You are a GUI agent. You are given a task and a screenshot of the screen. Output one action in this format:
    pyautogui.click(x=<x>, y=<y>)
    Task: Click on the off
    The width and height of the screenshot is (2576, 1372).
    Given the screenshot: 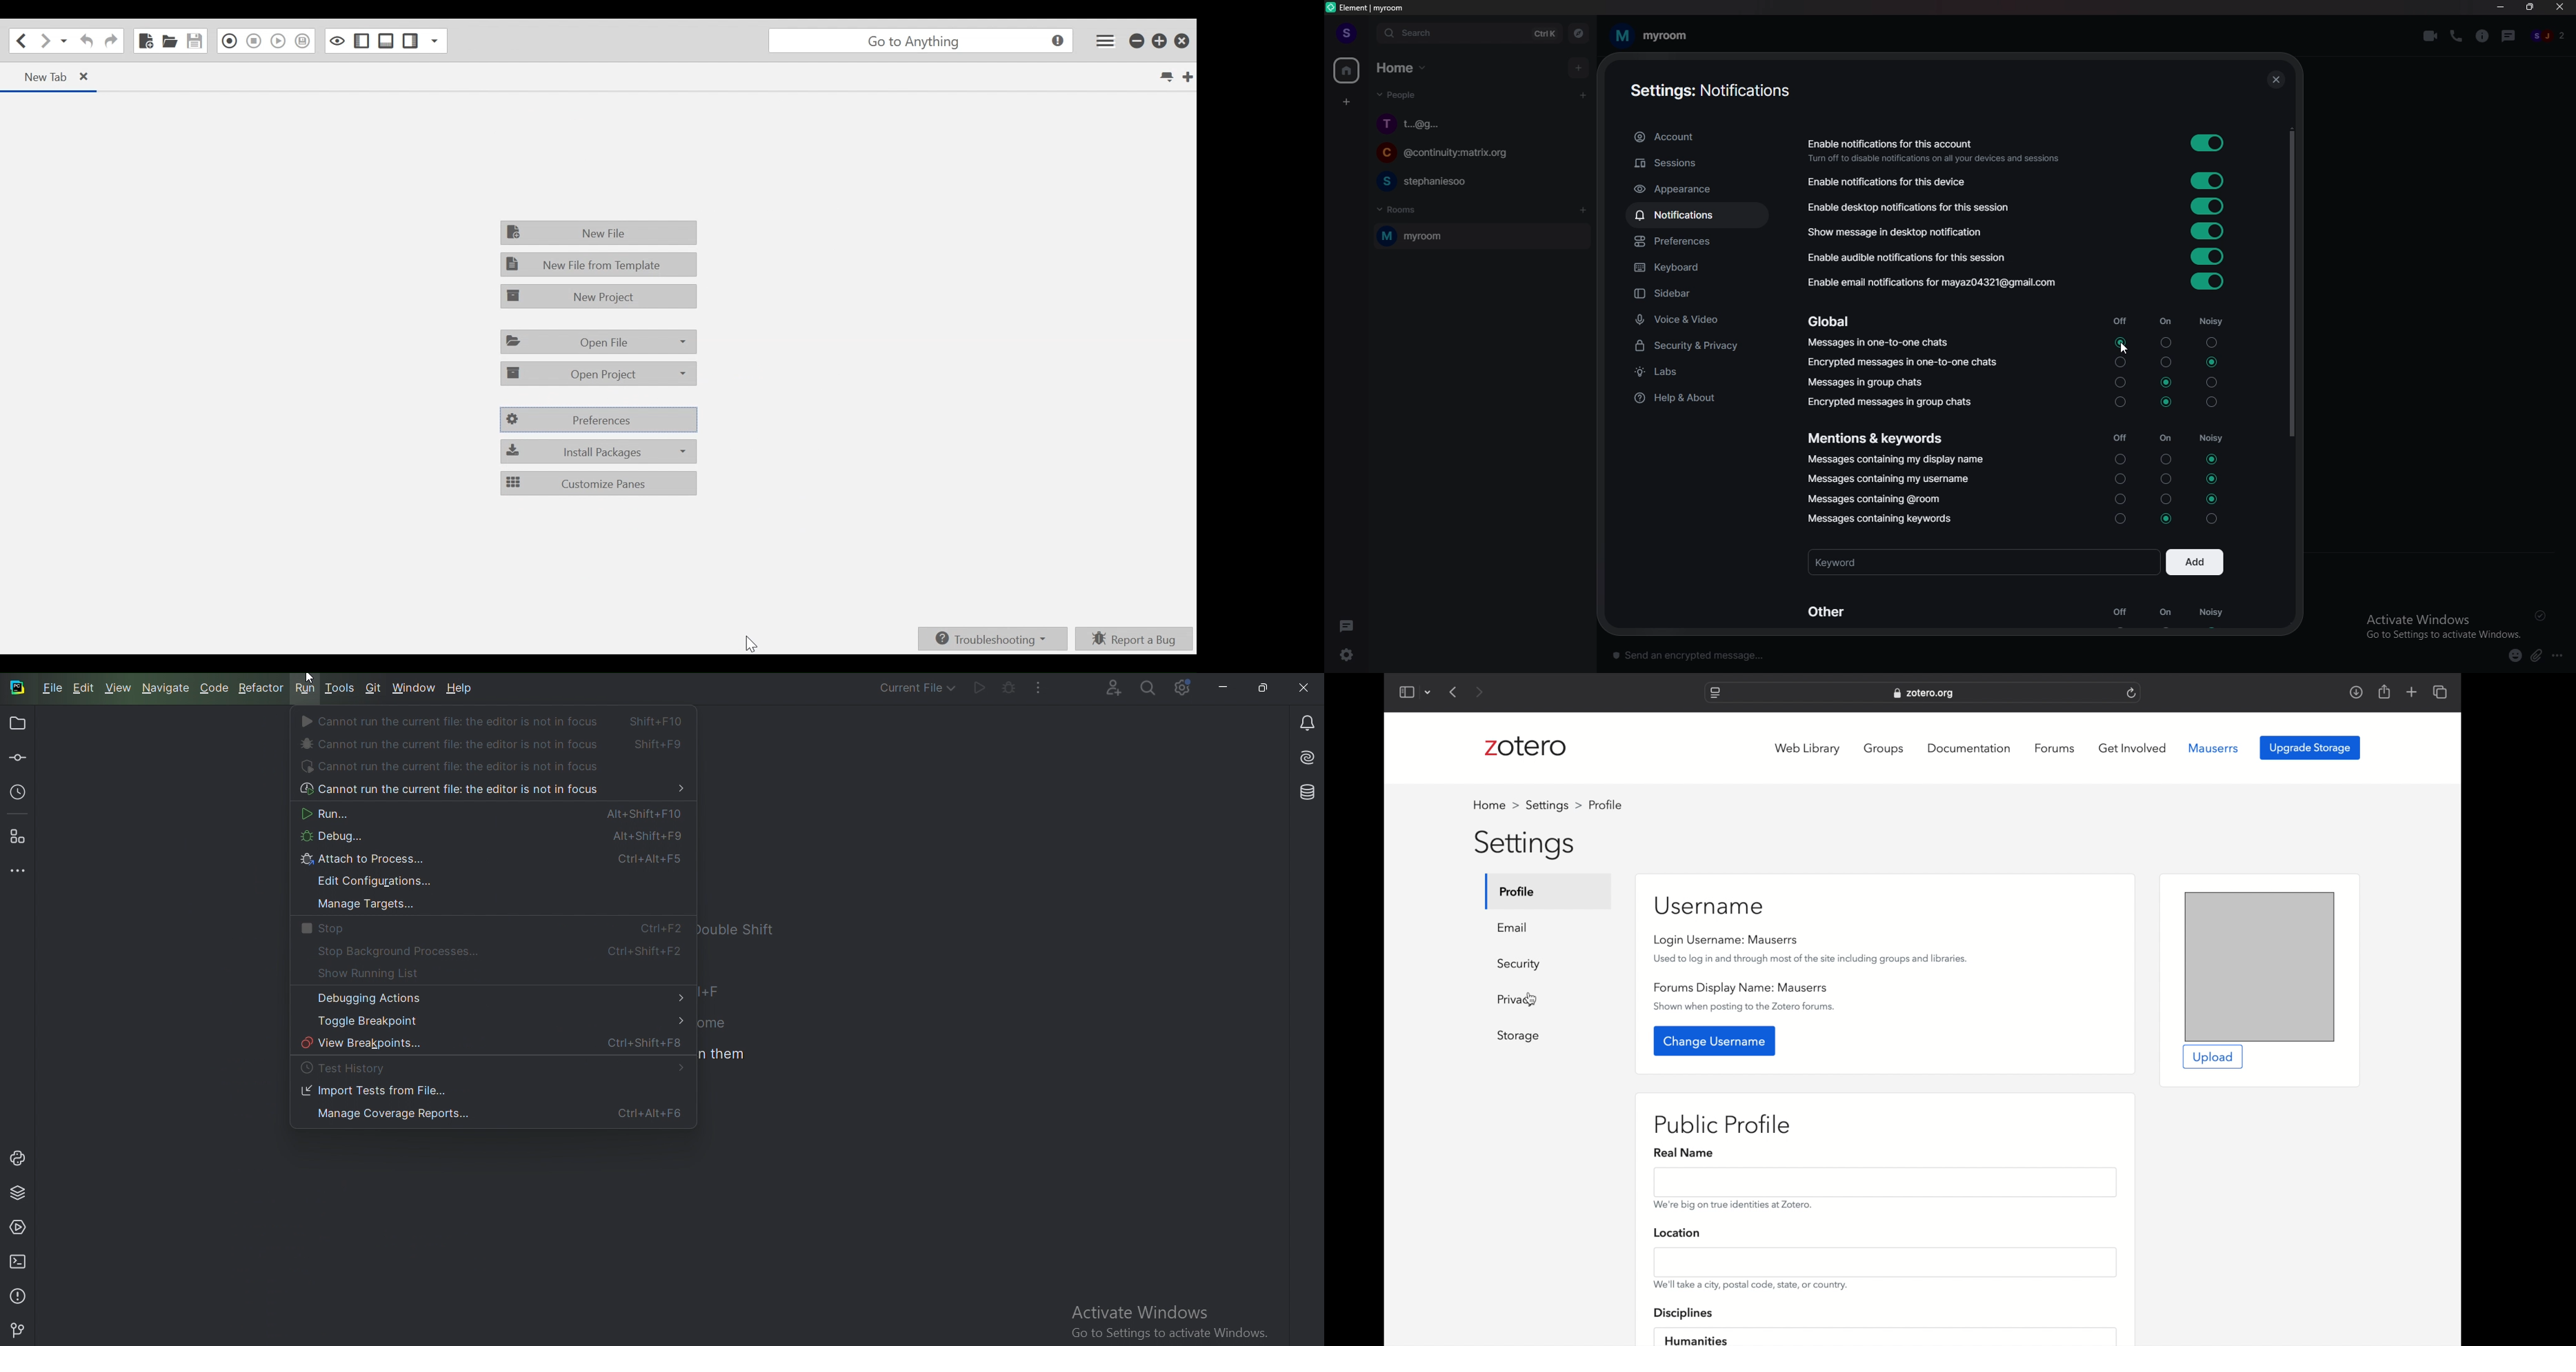 What is the action you would take?
    pyautogui.click(x=2119, y=612)
    